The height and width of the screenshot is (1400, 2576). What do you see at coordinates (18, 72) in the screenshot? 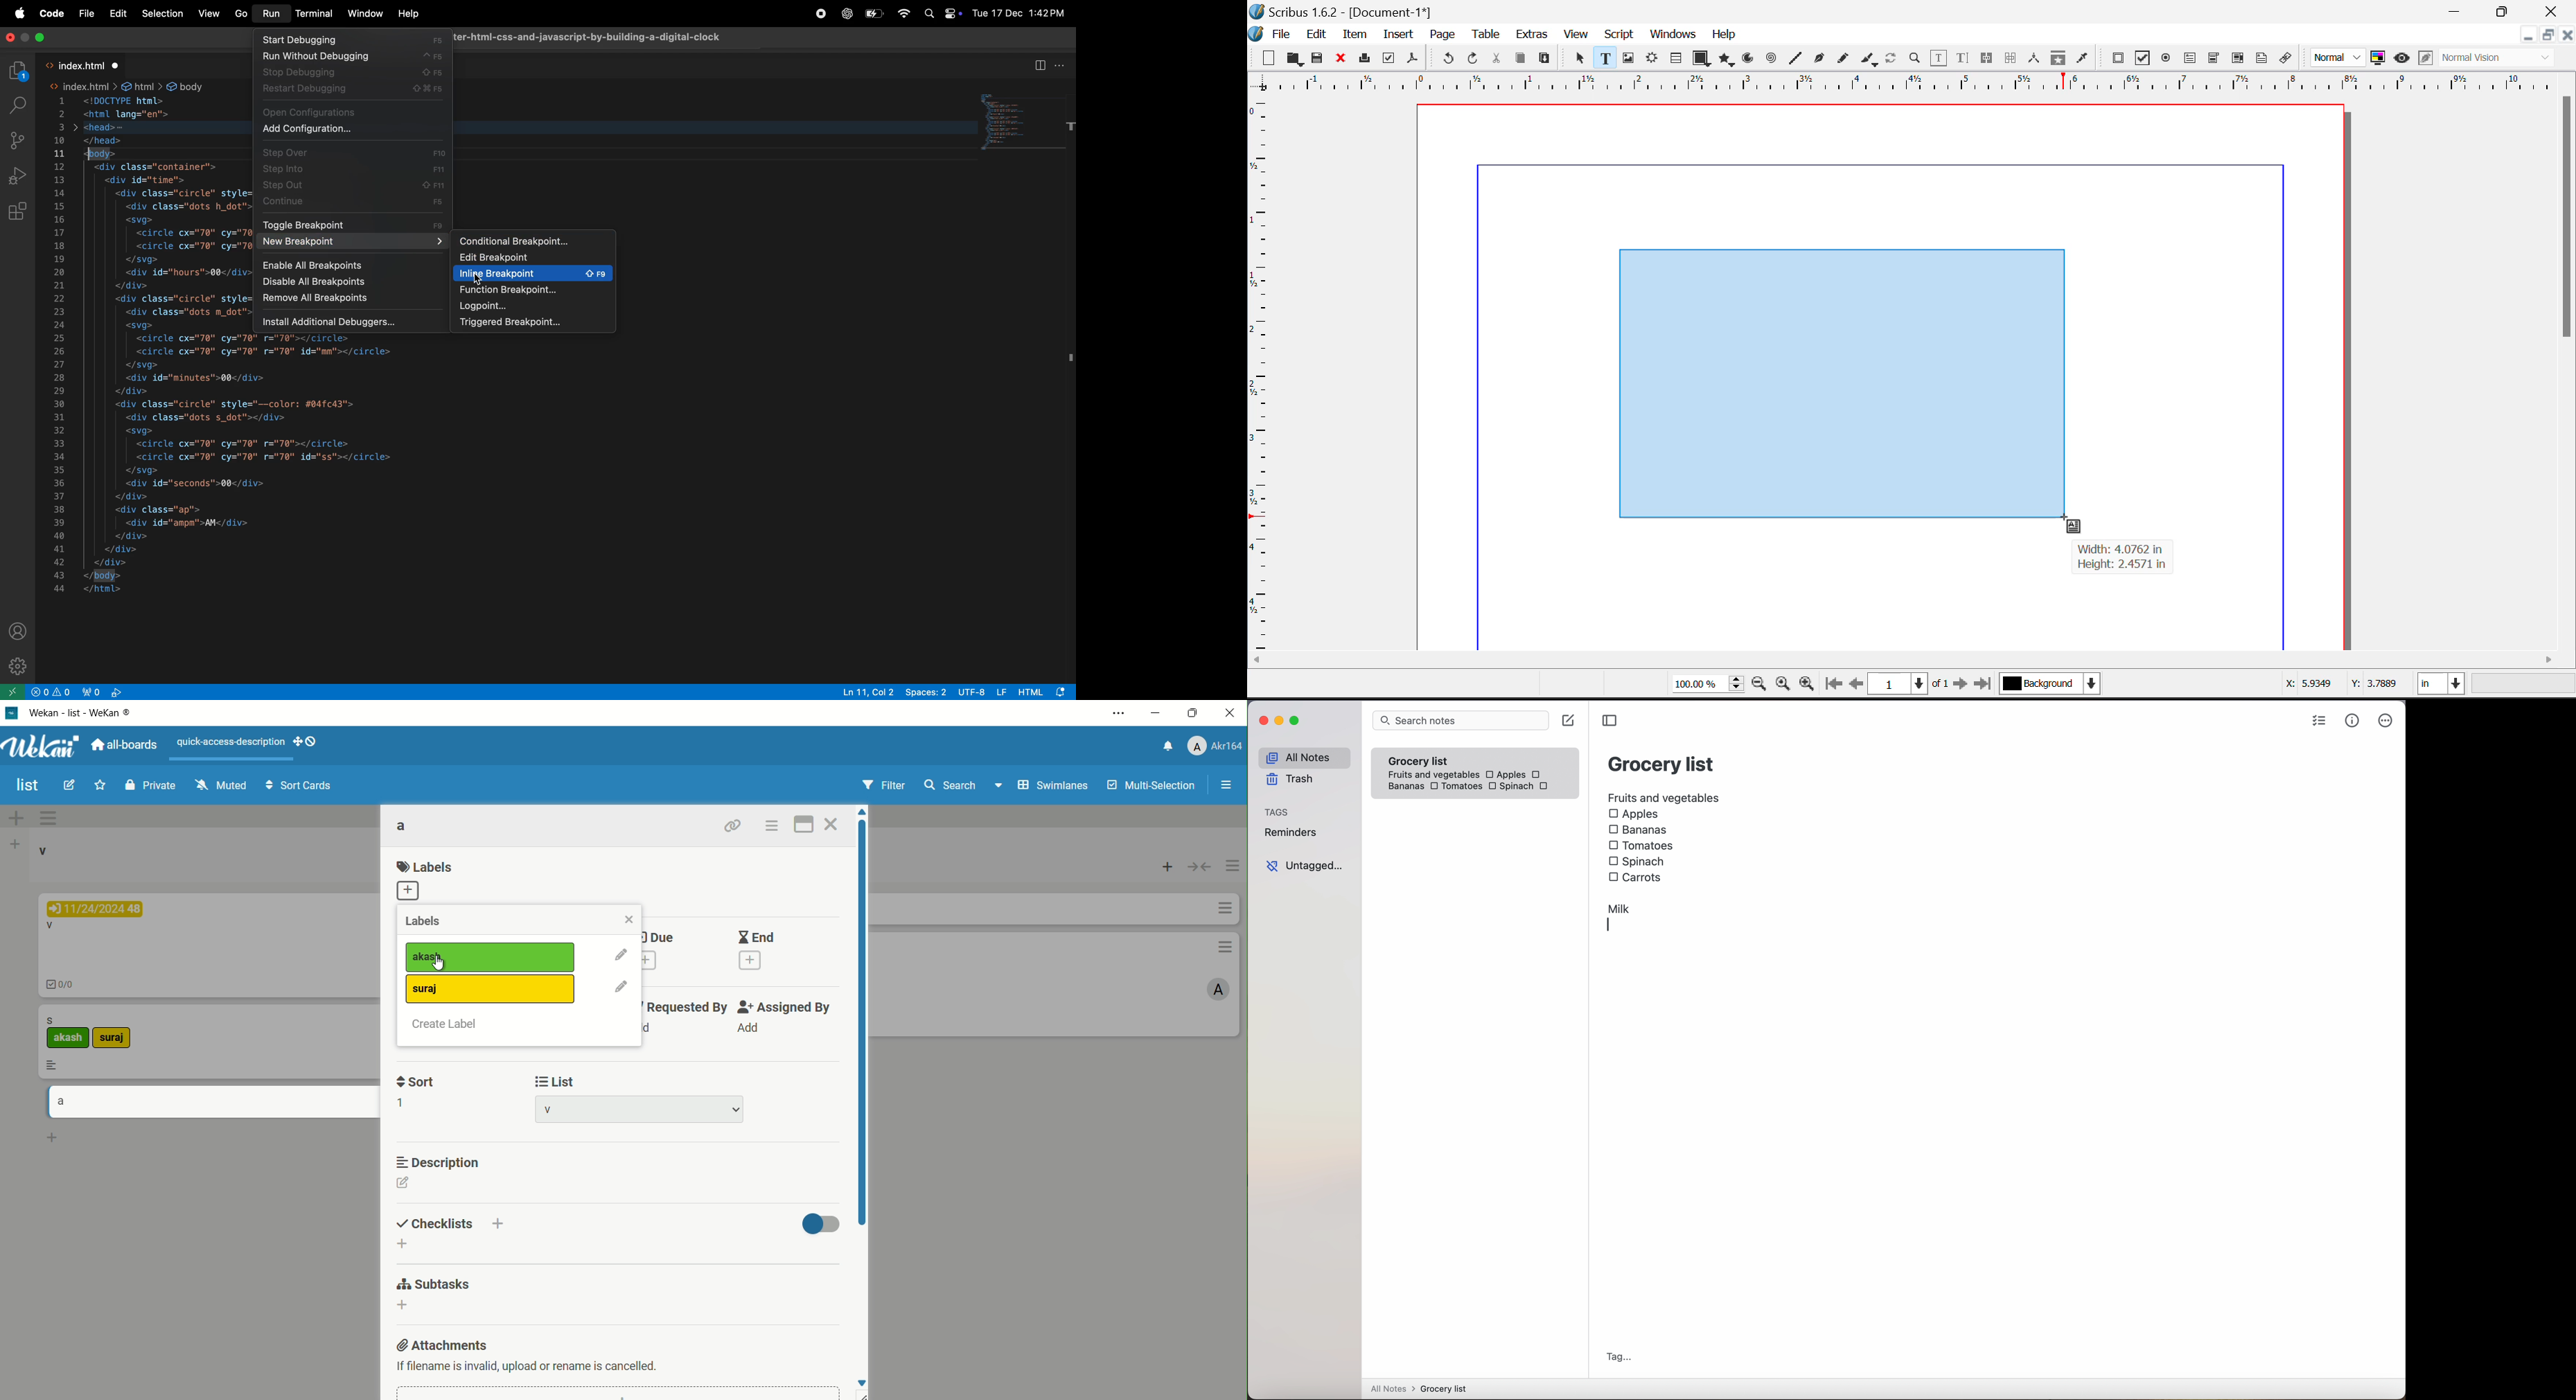
I see `explore` at bounding box center [18, 72].